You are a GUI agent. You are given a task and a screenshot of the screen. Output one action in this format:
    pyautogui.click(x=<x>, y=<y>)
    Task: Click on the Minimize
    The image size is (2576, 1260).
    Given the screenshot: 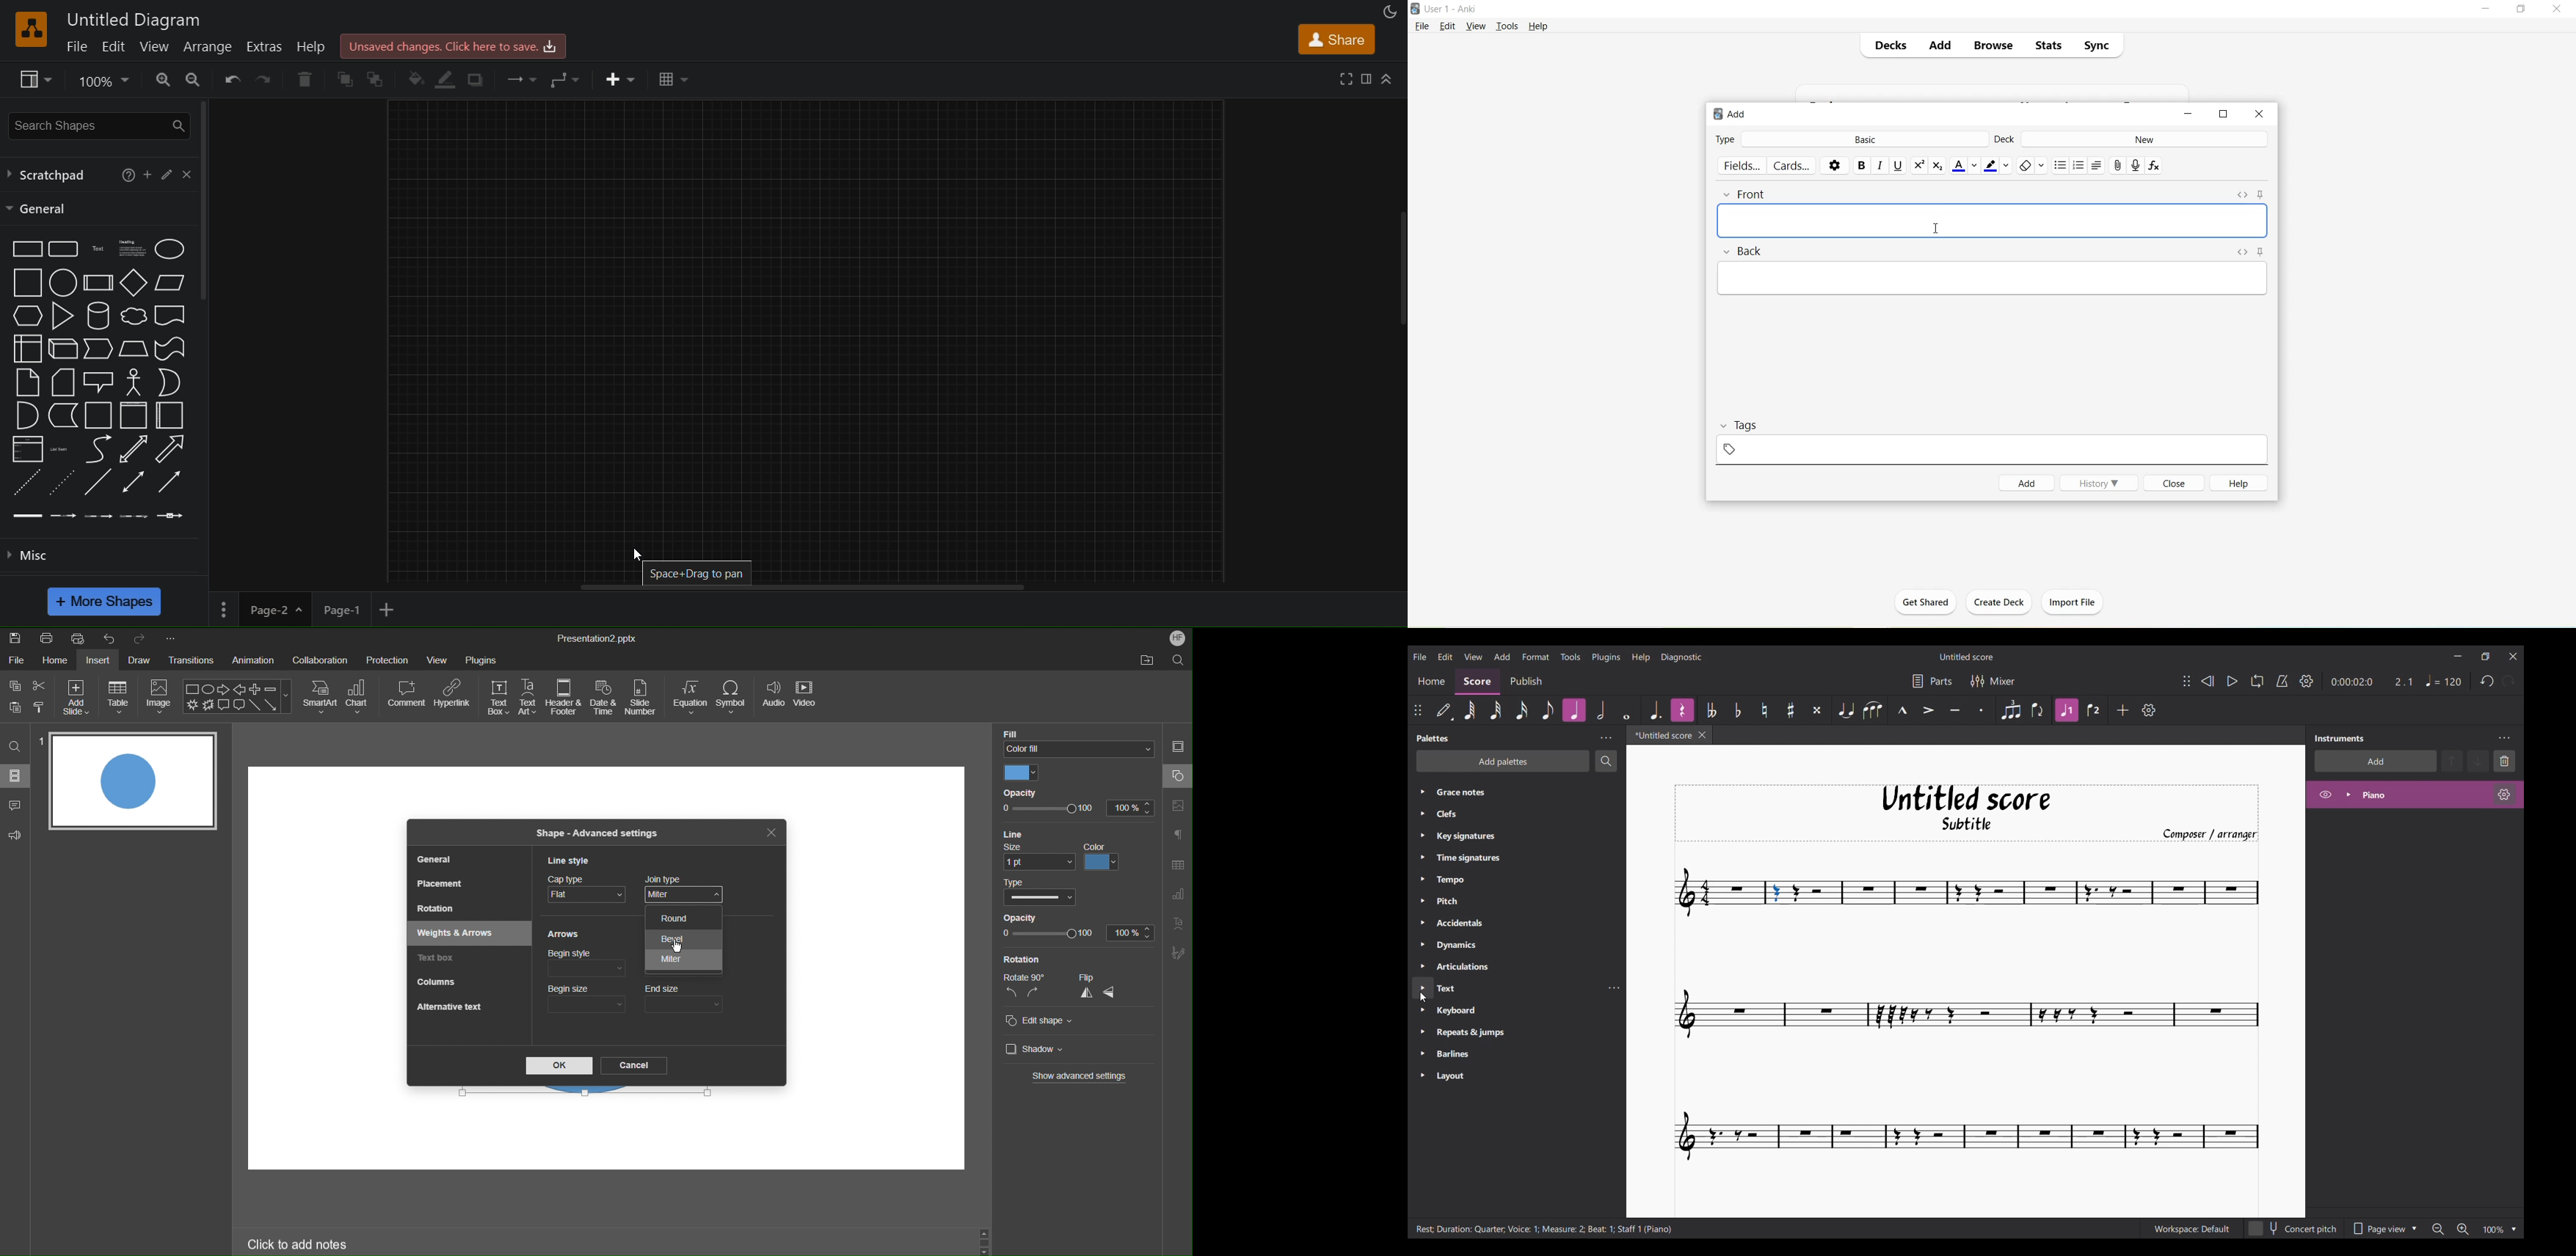 What is the action you would take?
    pyautogui.click(x=2488, y=10)
    